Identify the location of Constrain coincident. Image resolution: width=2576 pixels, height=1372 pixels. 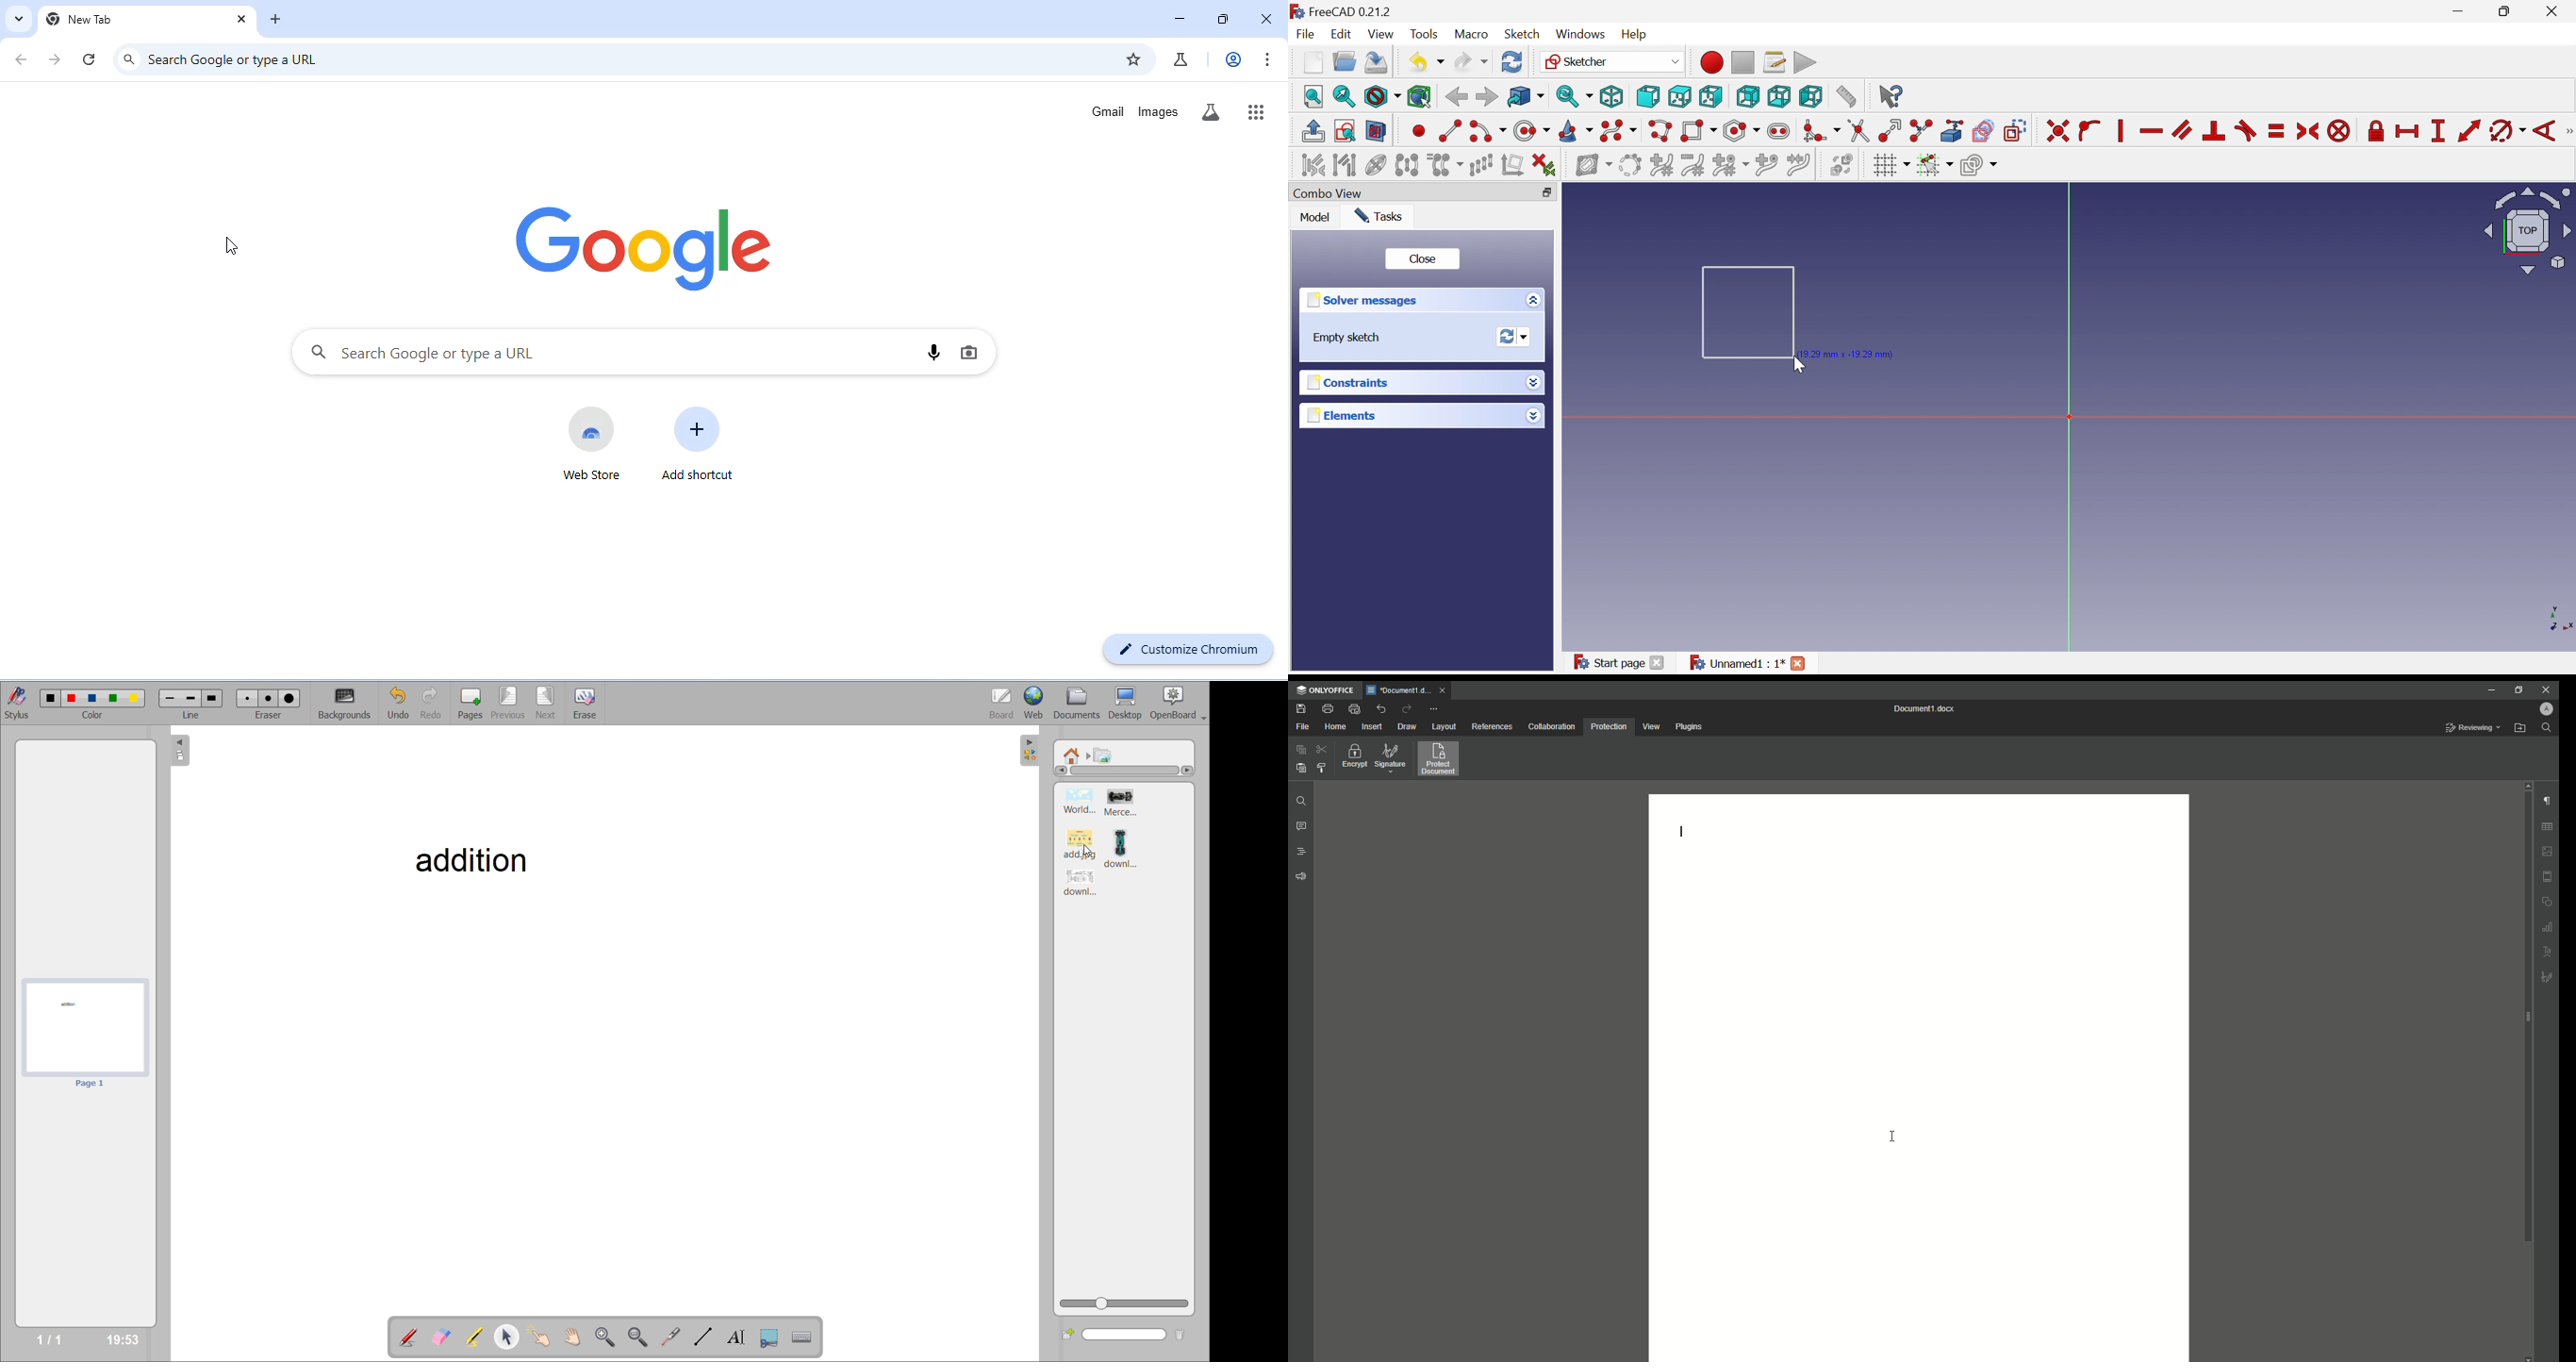
(2057, 132).